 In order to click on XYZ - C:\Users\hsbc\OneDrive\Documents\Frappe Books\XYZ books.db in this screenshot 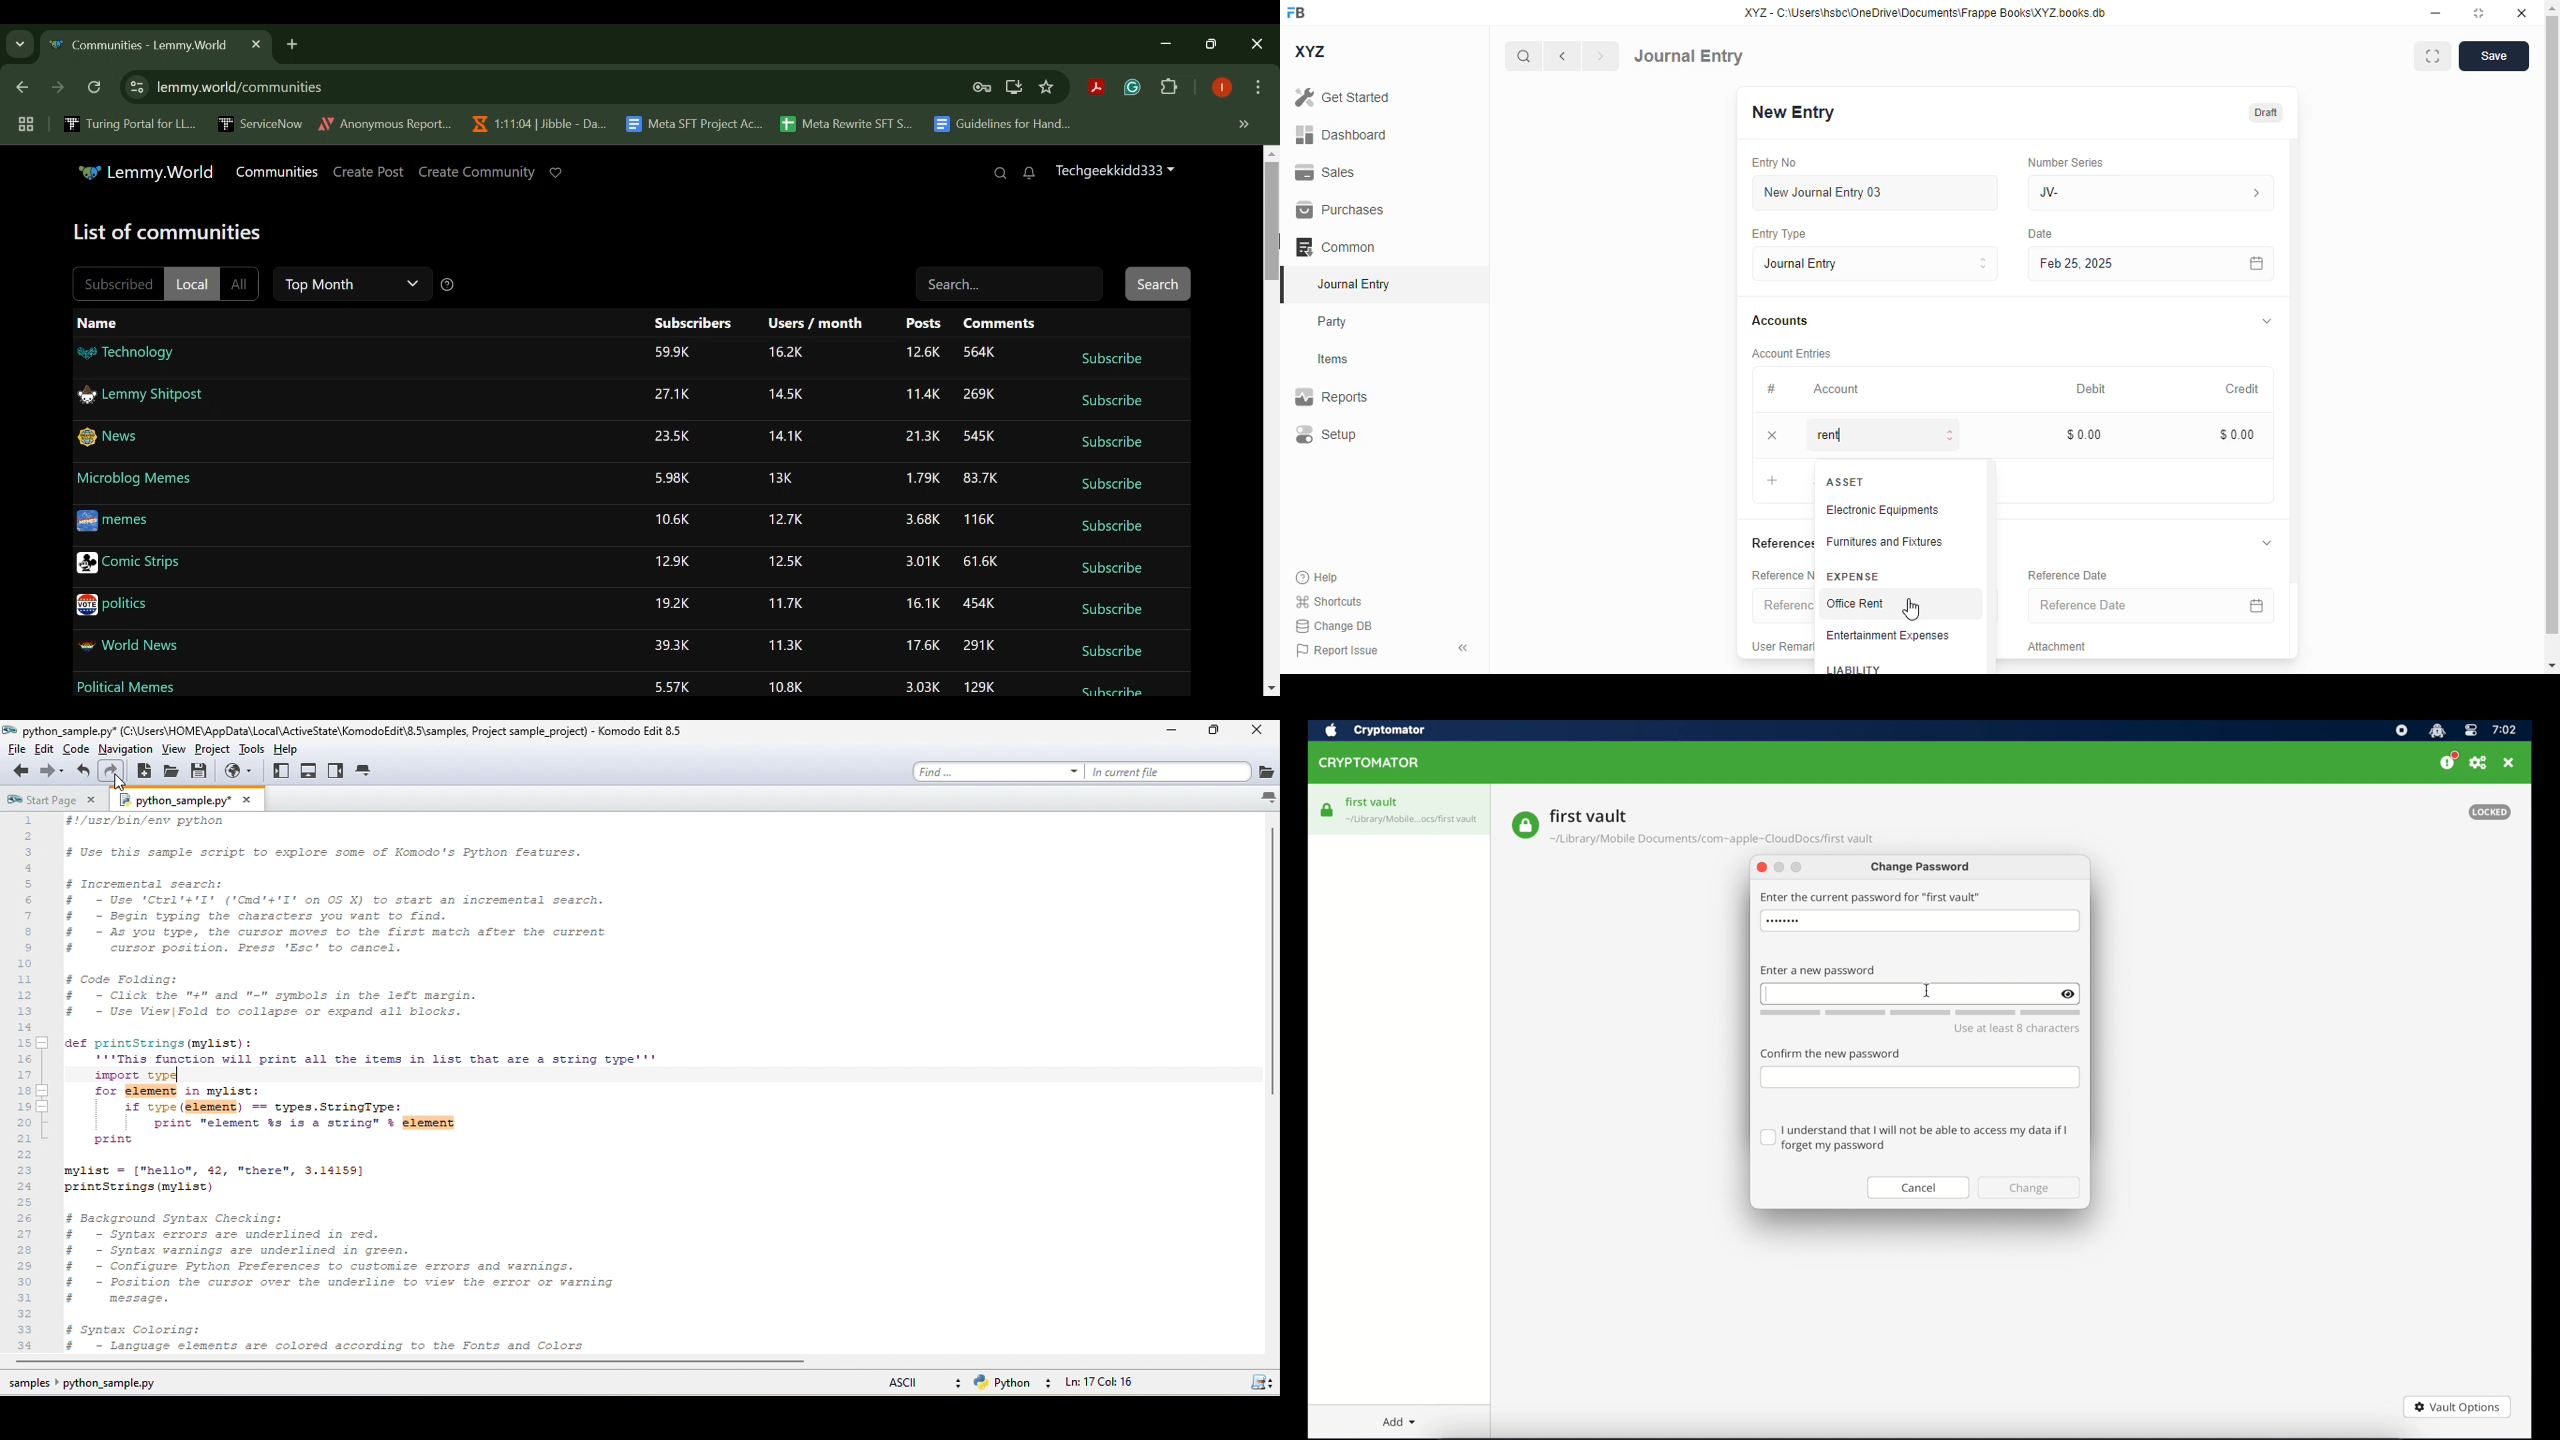, I will do `click(1925, 12)`.